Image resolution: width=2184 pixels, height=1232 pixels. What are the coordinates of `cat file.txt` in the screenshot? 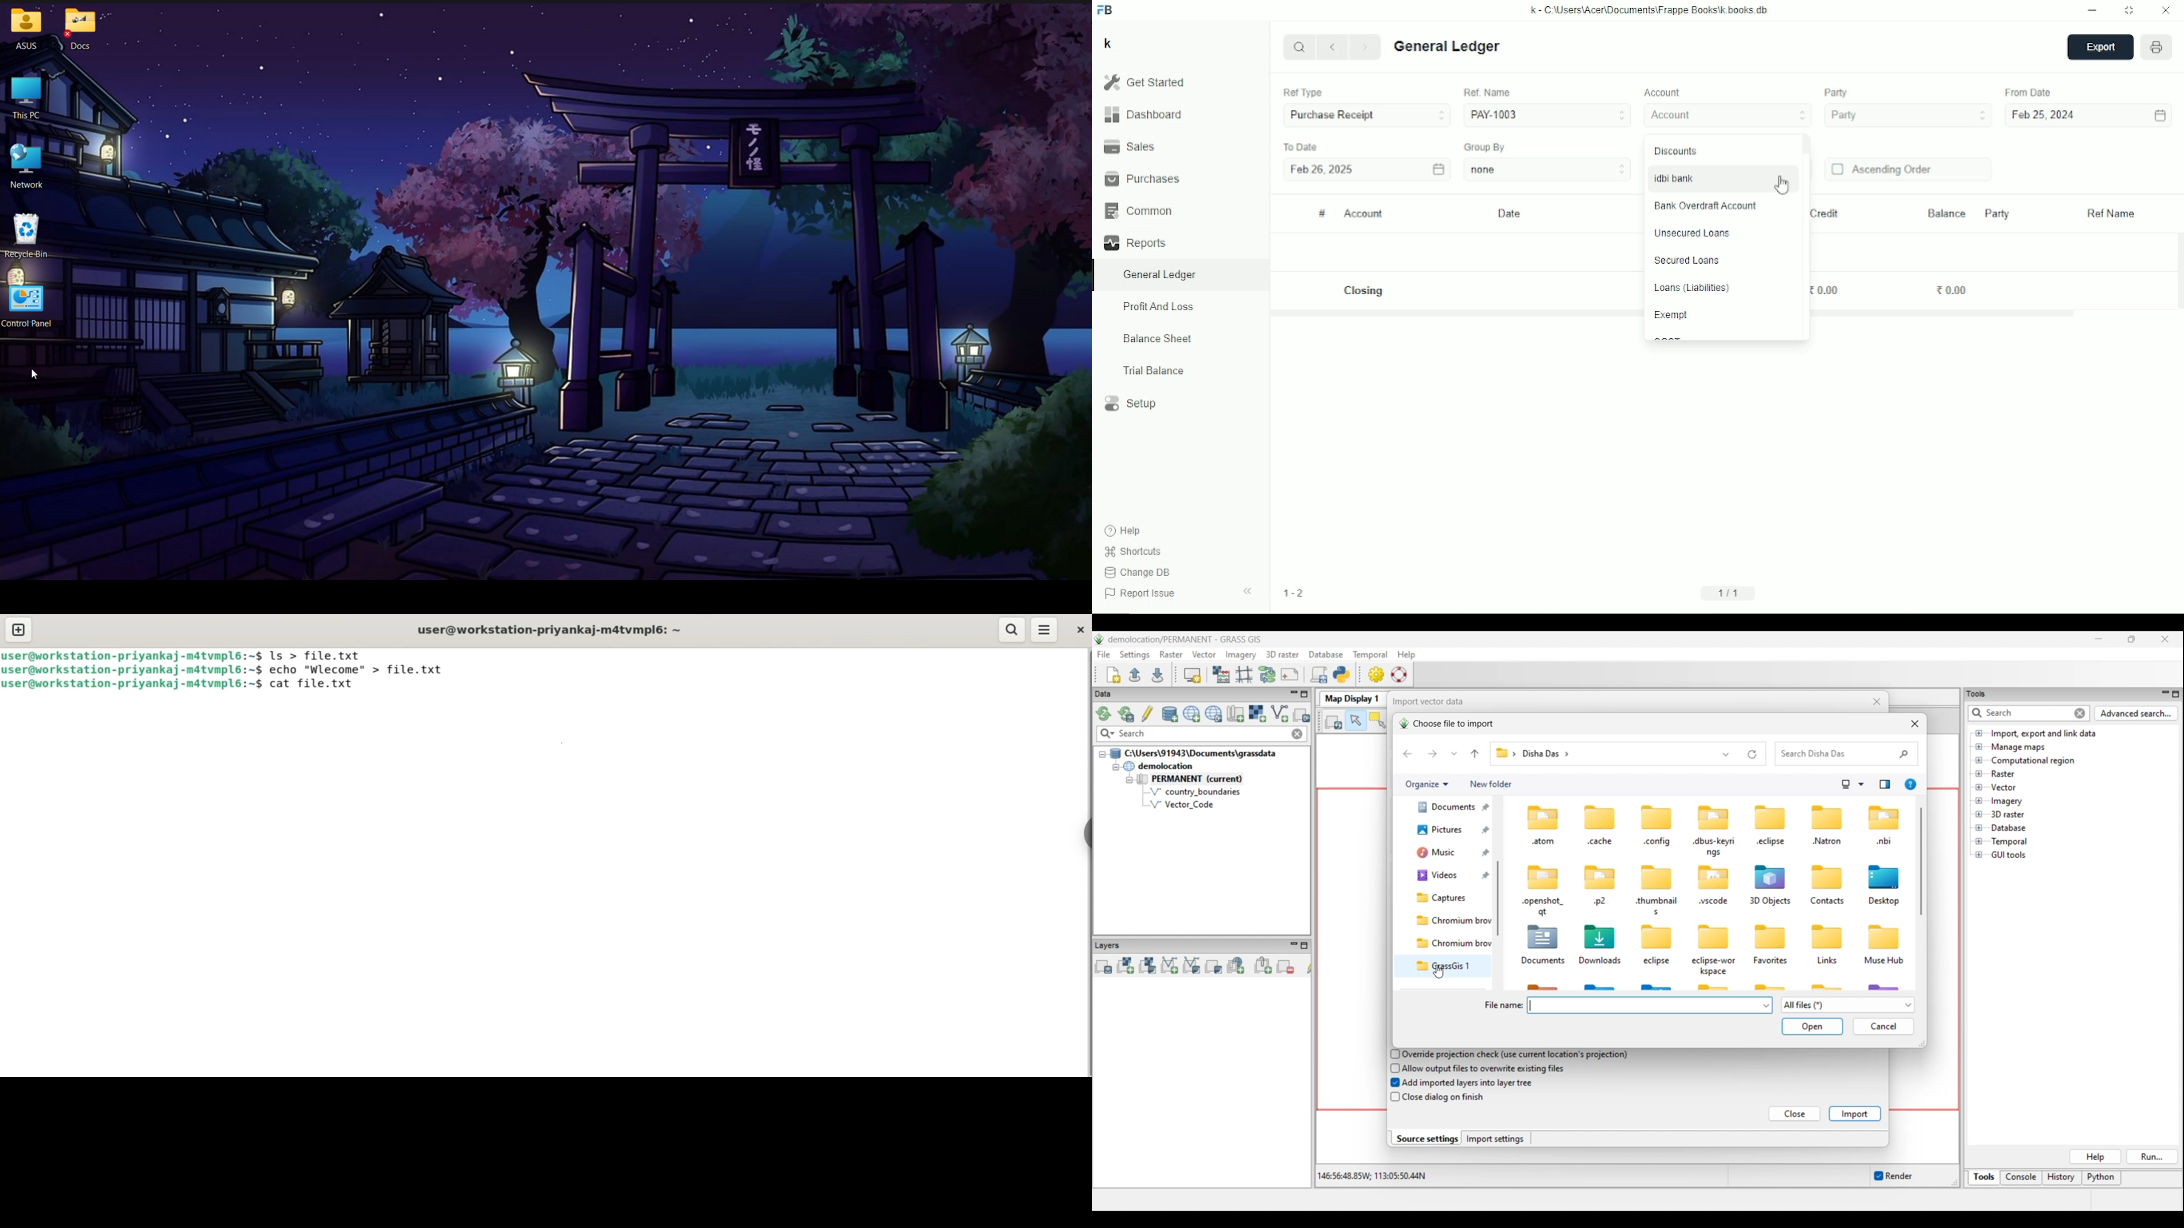 It's located at (314, 685).